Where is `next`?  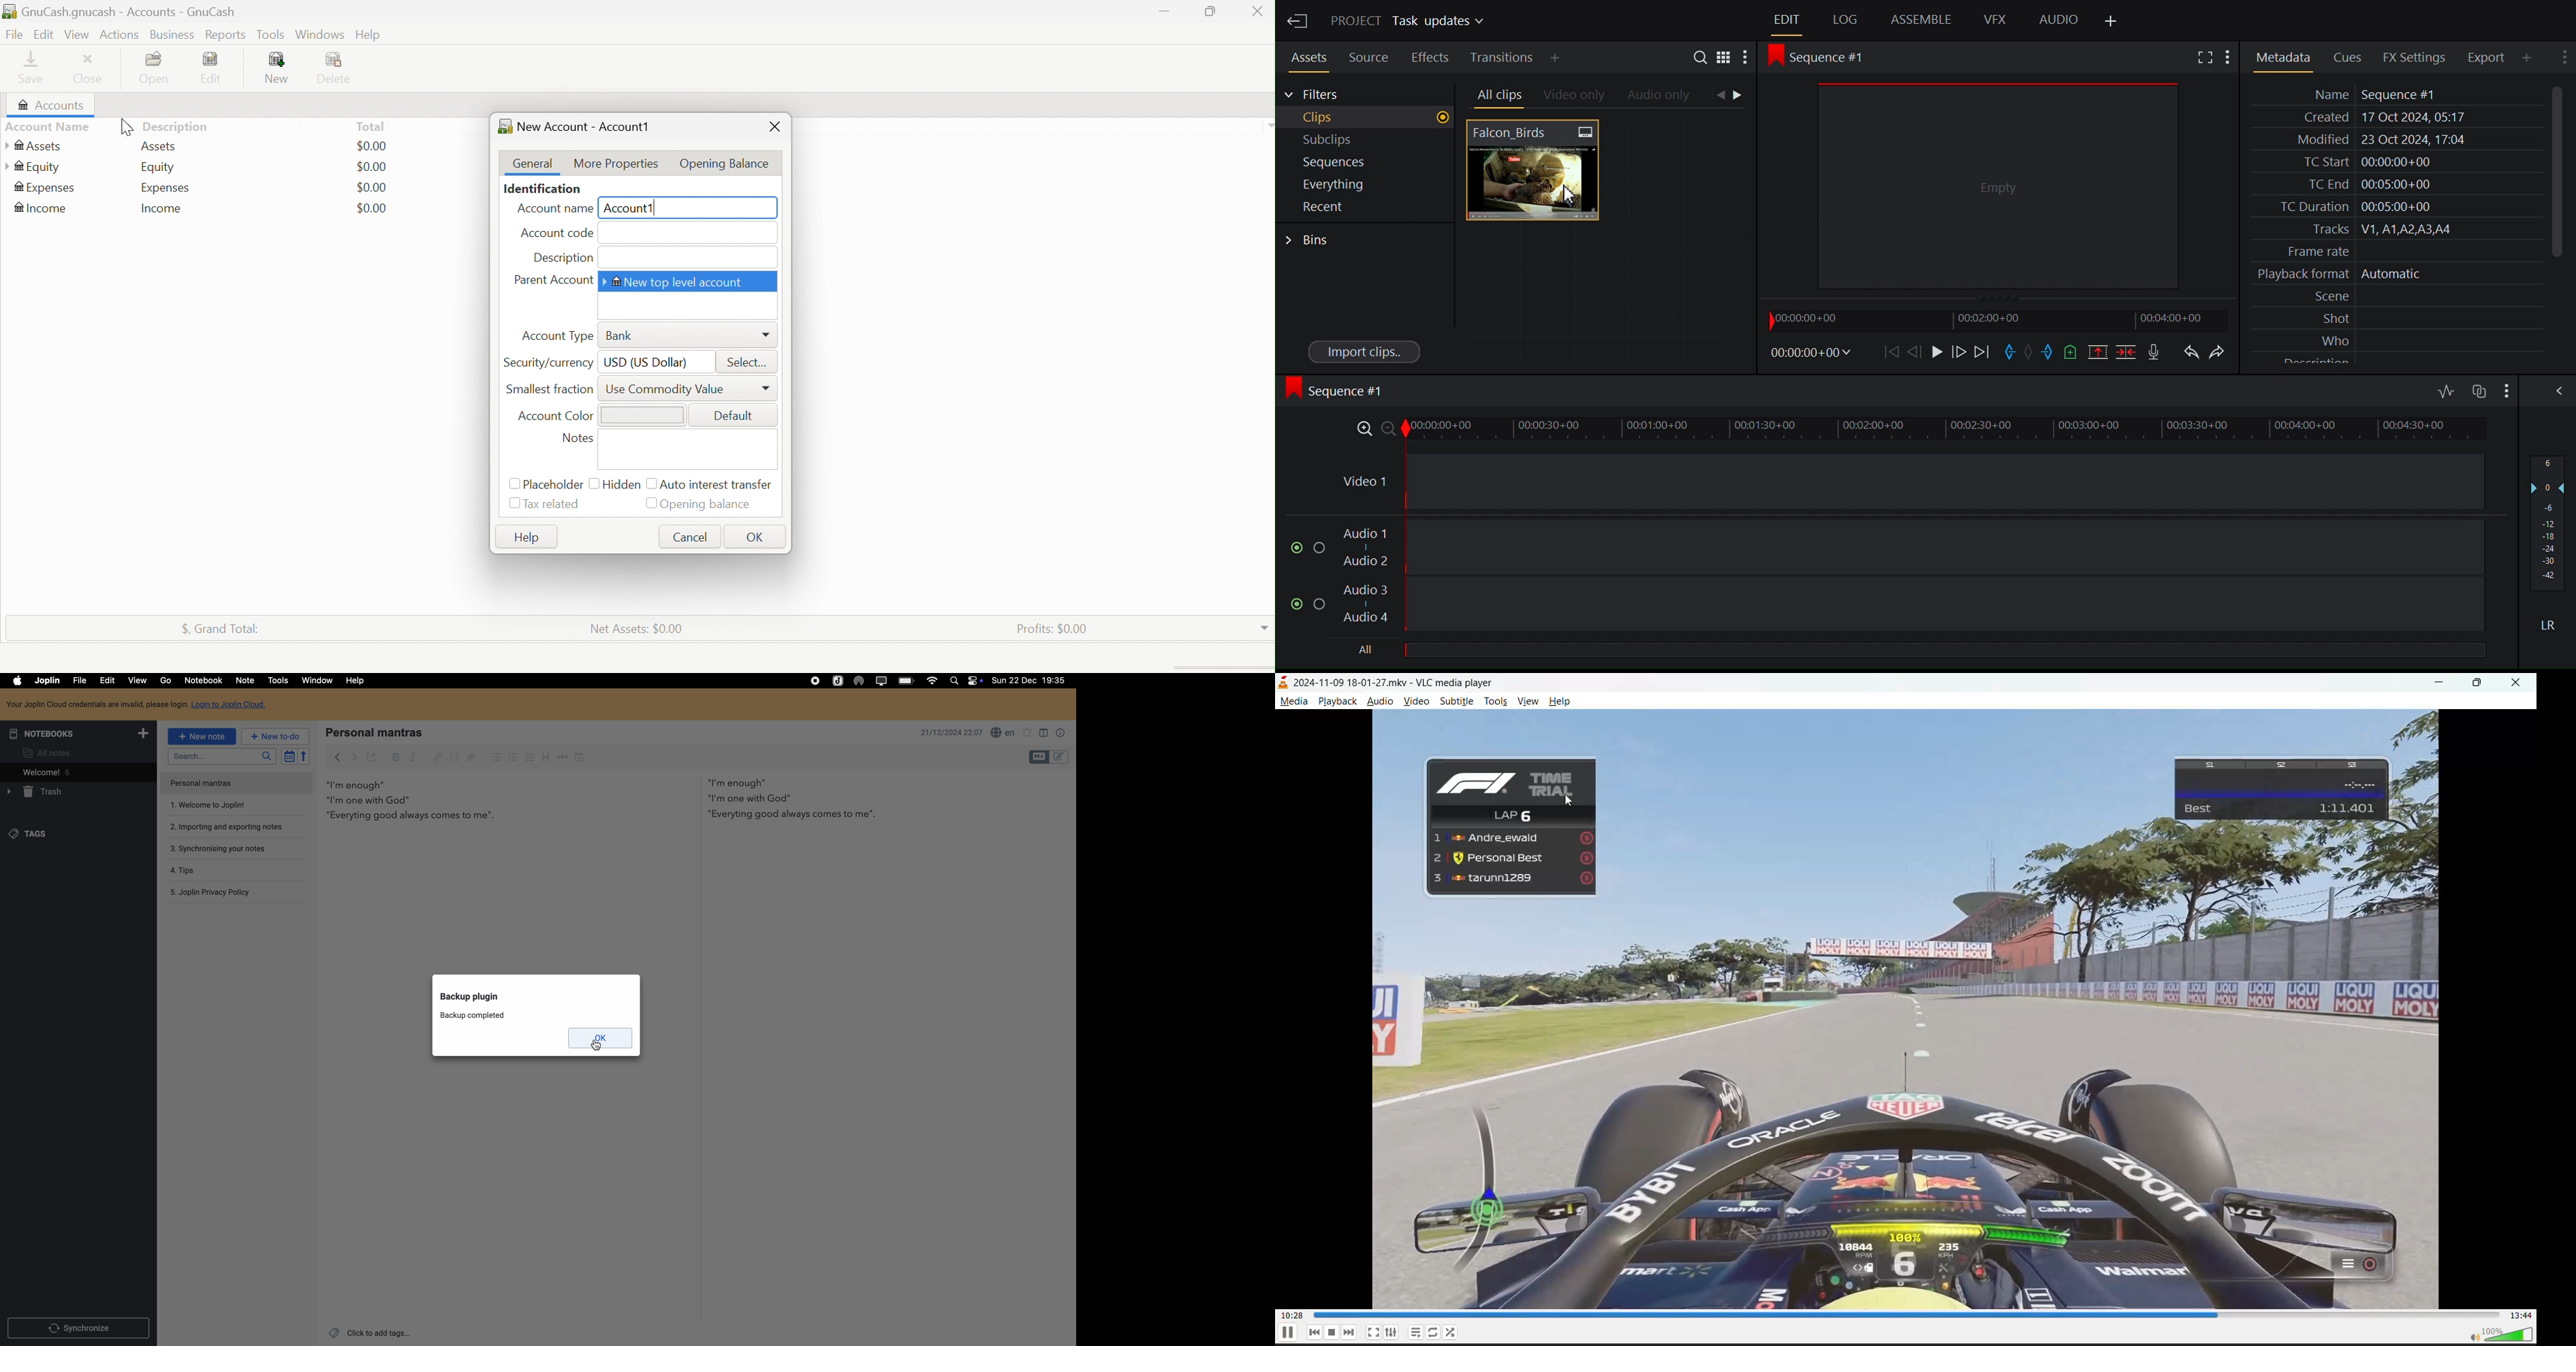 next is located at coordinates (1347, 1333).